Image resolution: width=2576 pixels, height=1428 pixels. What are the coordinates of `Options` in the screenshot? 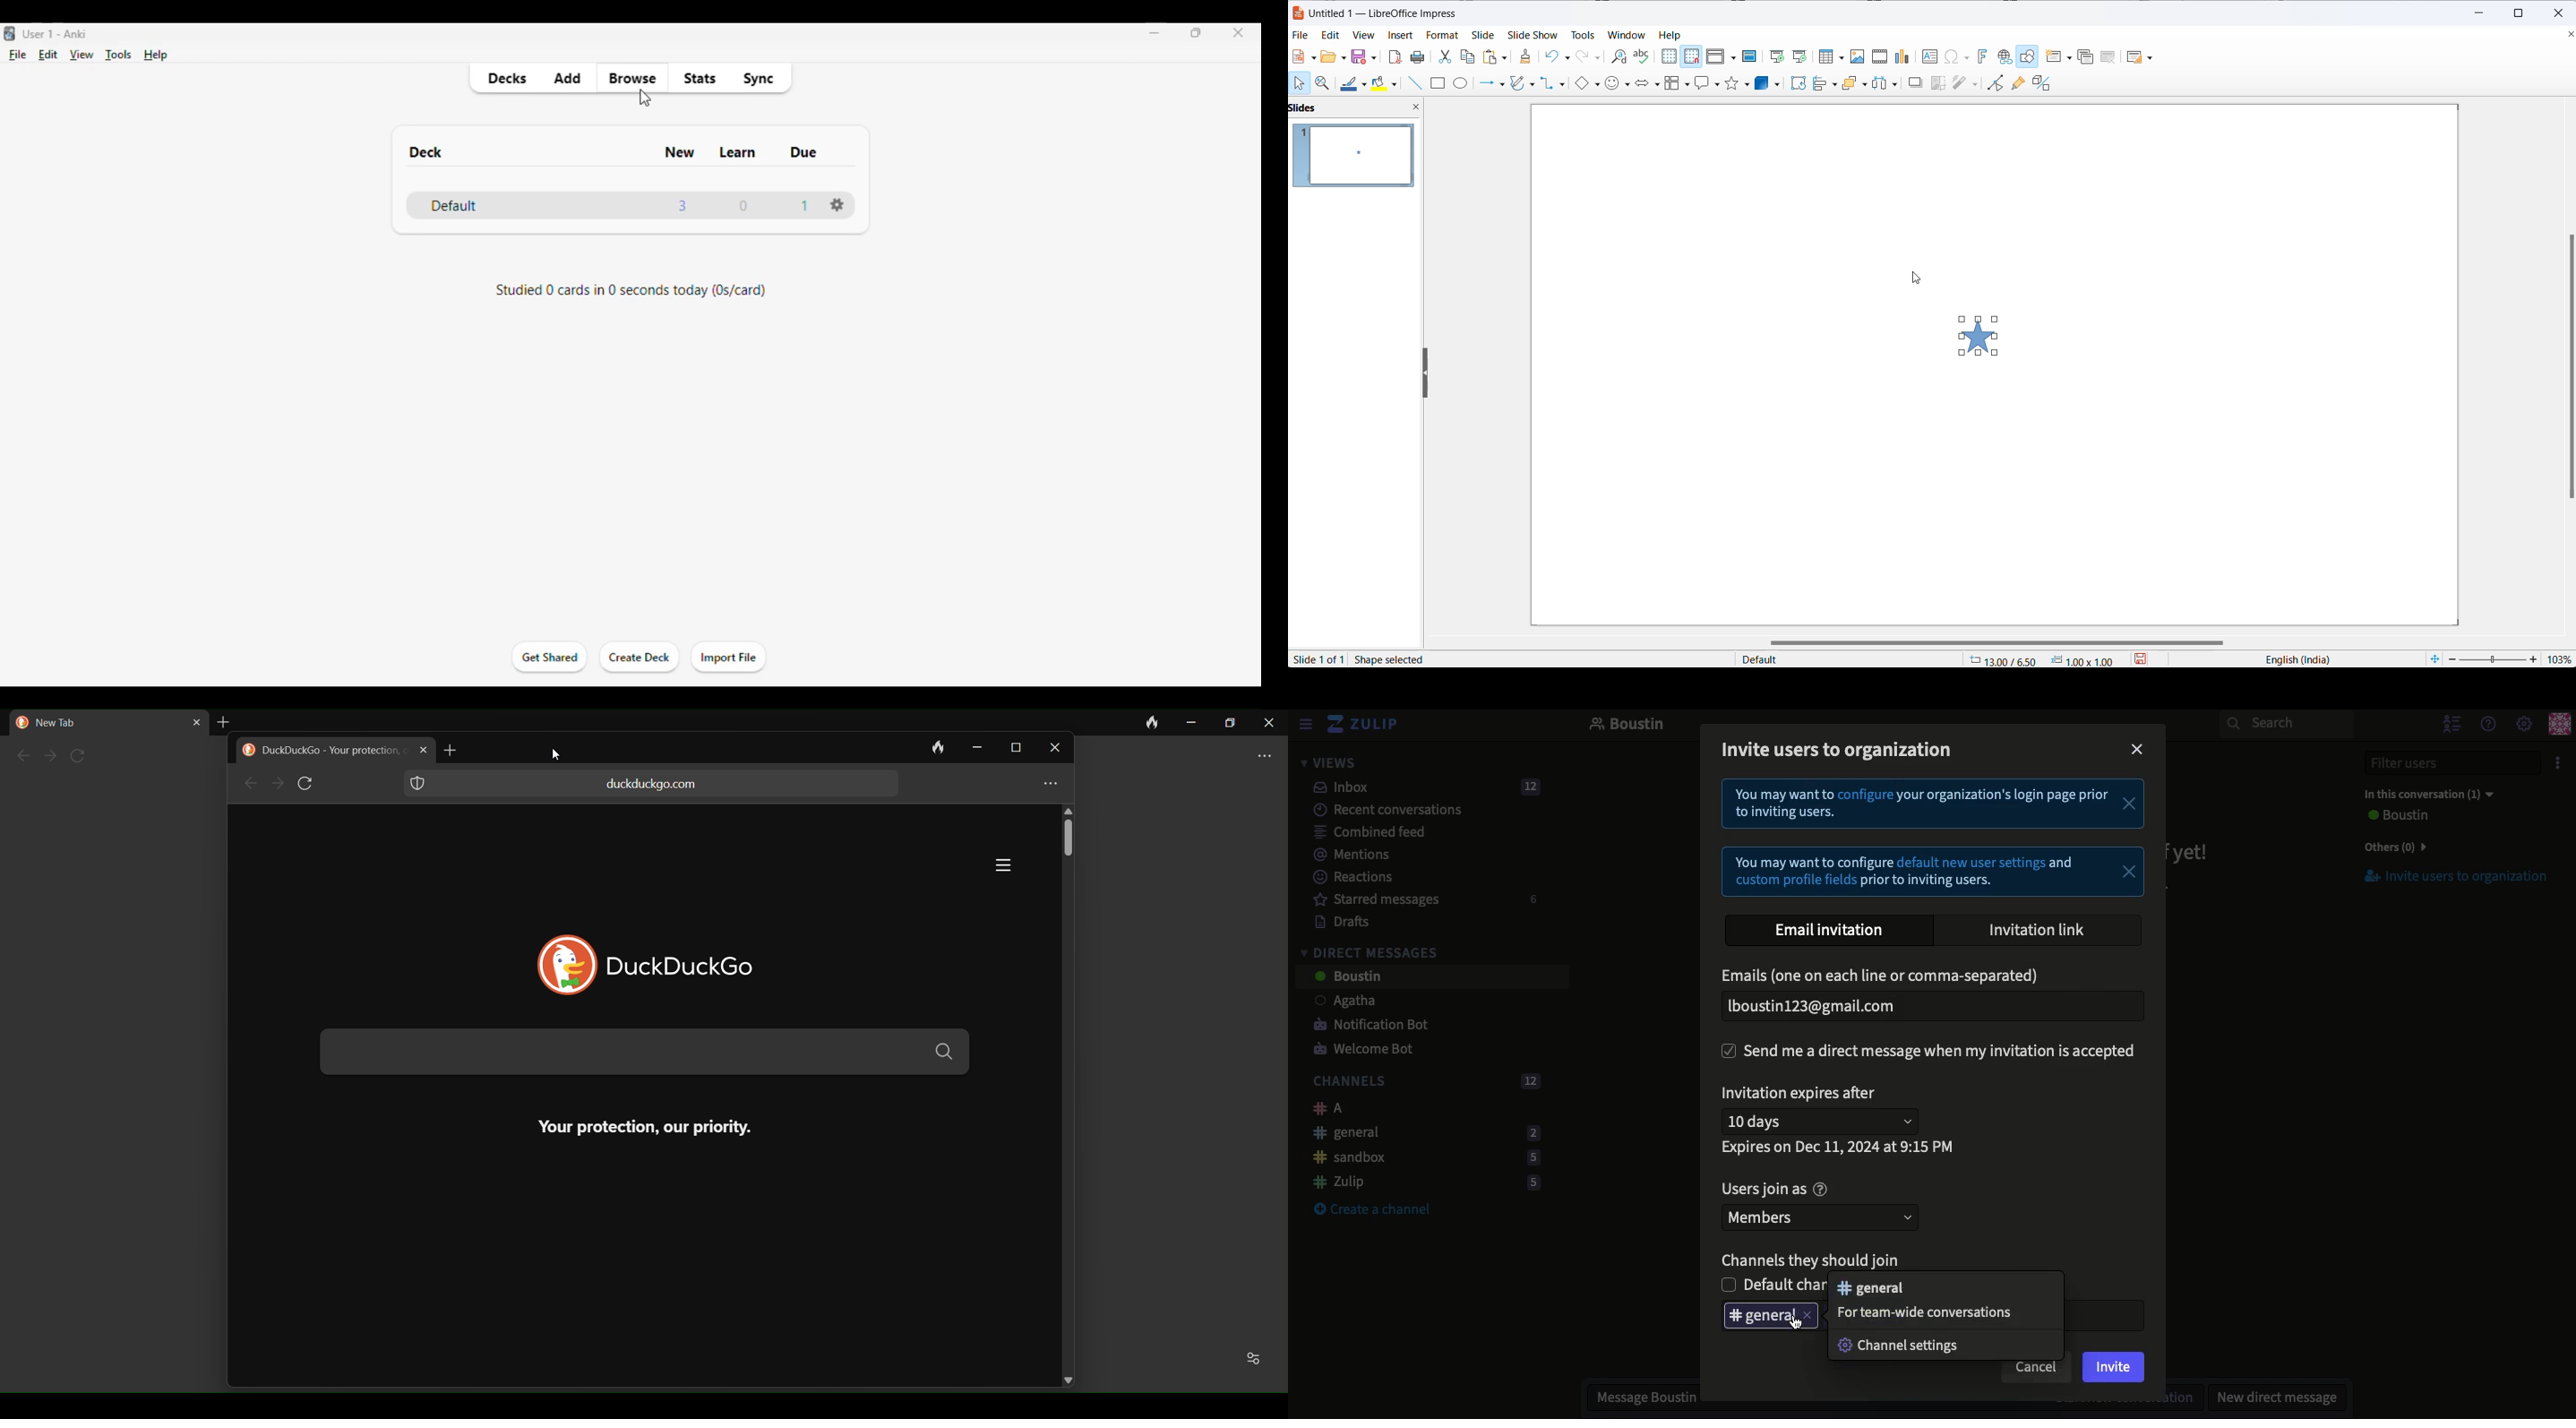 It's located at (2555, 763).